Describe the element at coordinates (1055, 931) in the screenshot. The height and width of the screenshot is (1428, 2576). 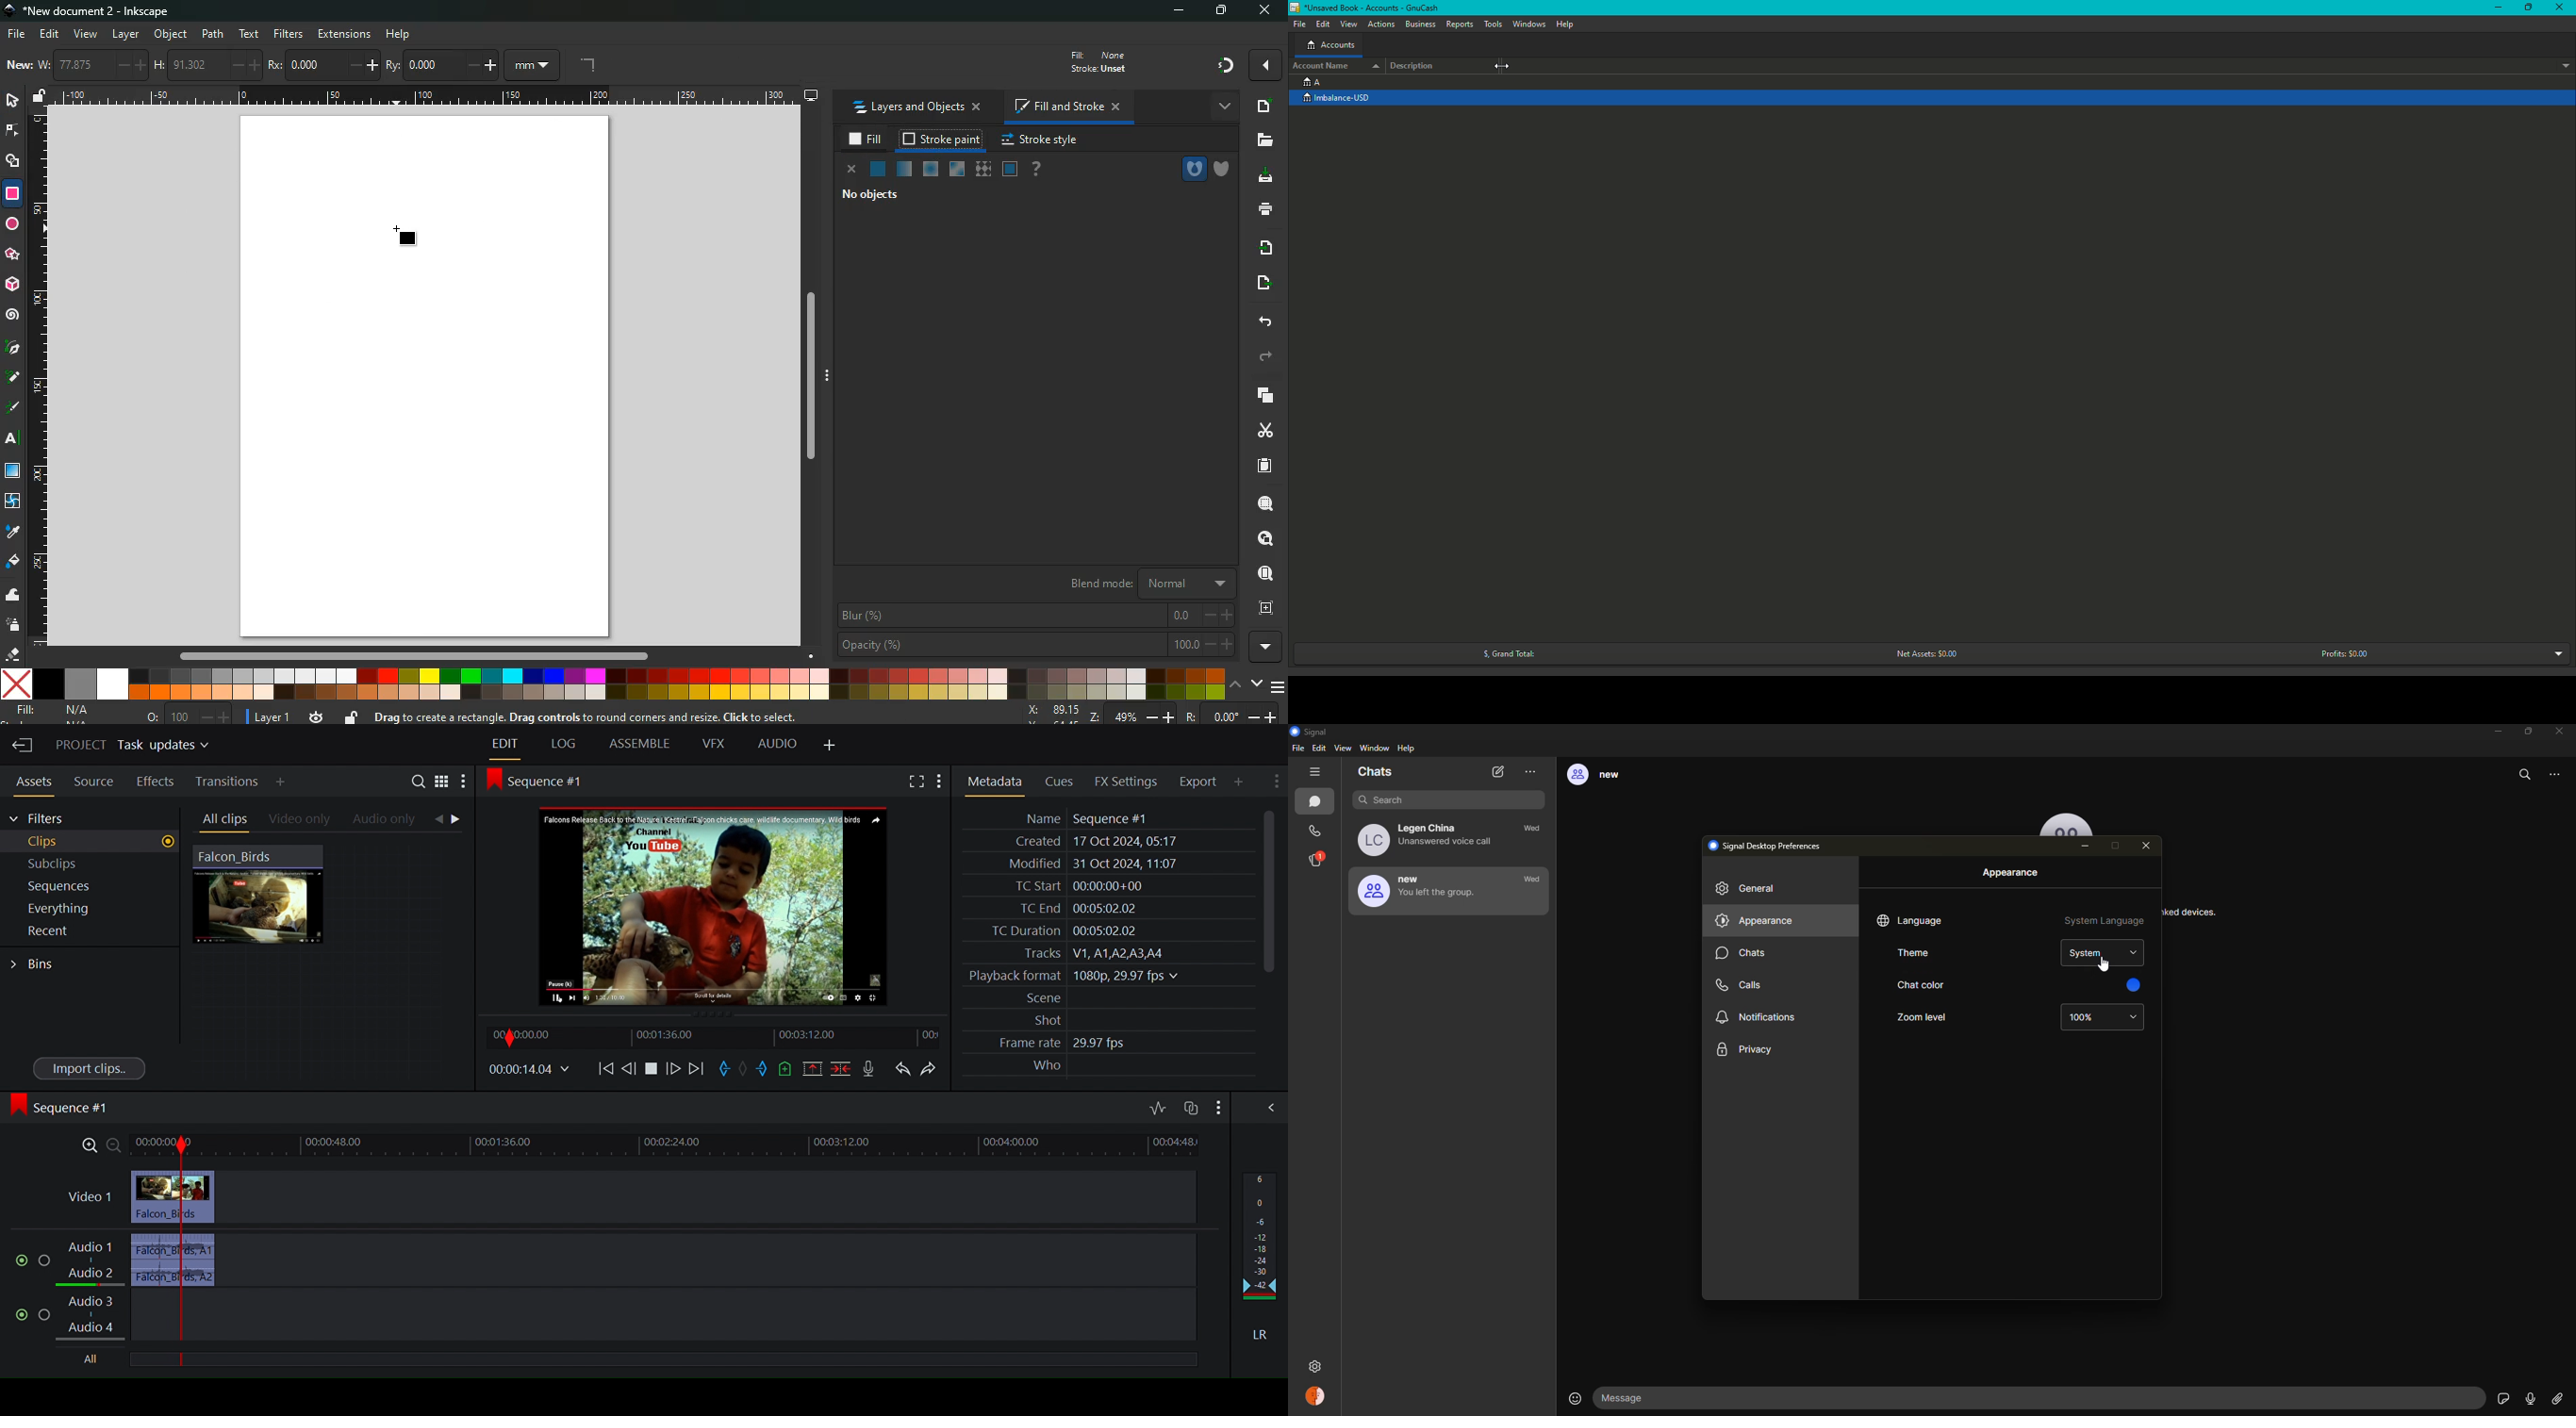
I see `TC Duration  00:05:02.02` at that location.